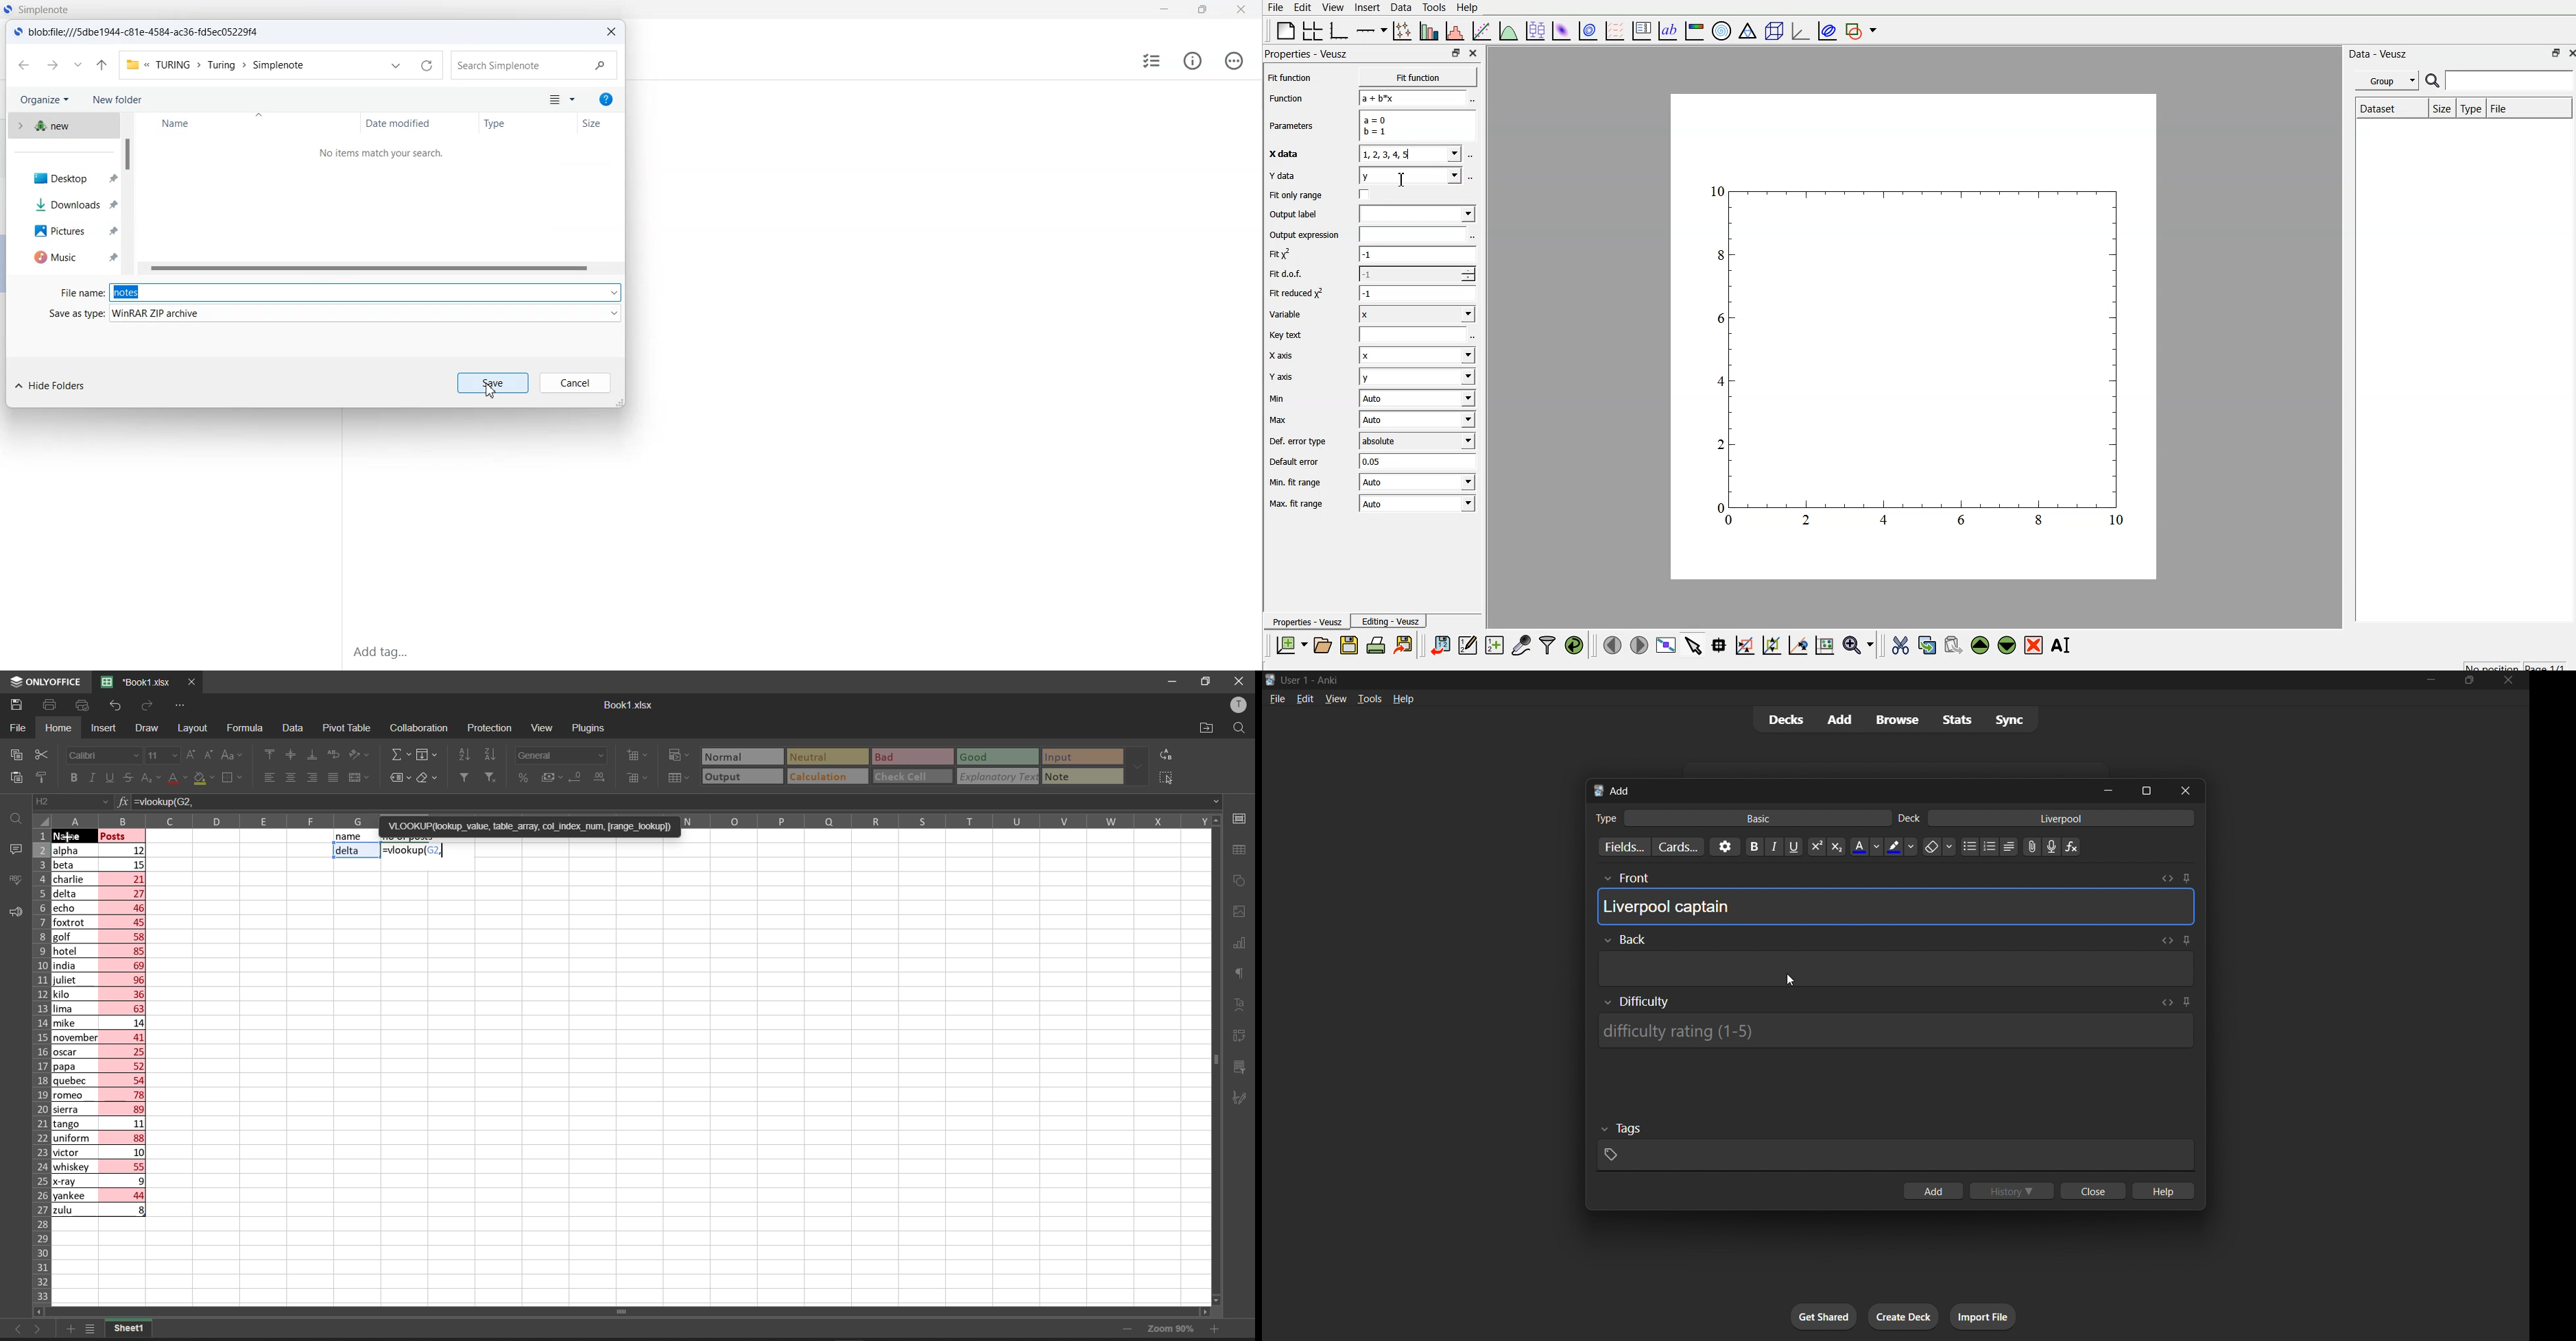  I want to click on click or draw a rectangle to zoom on graph axes, so click(1747, 647).